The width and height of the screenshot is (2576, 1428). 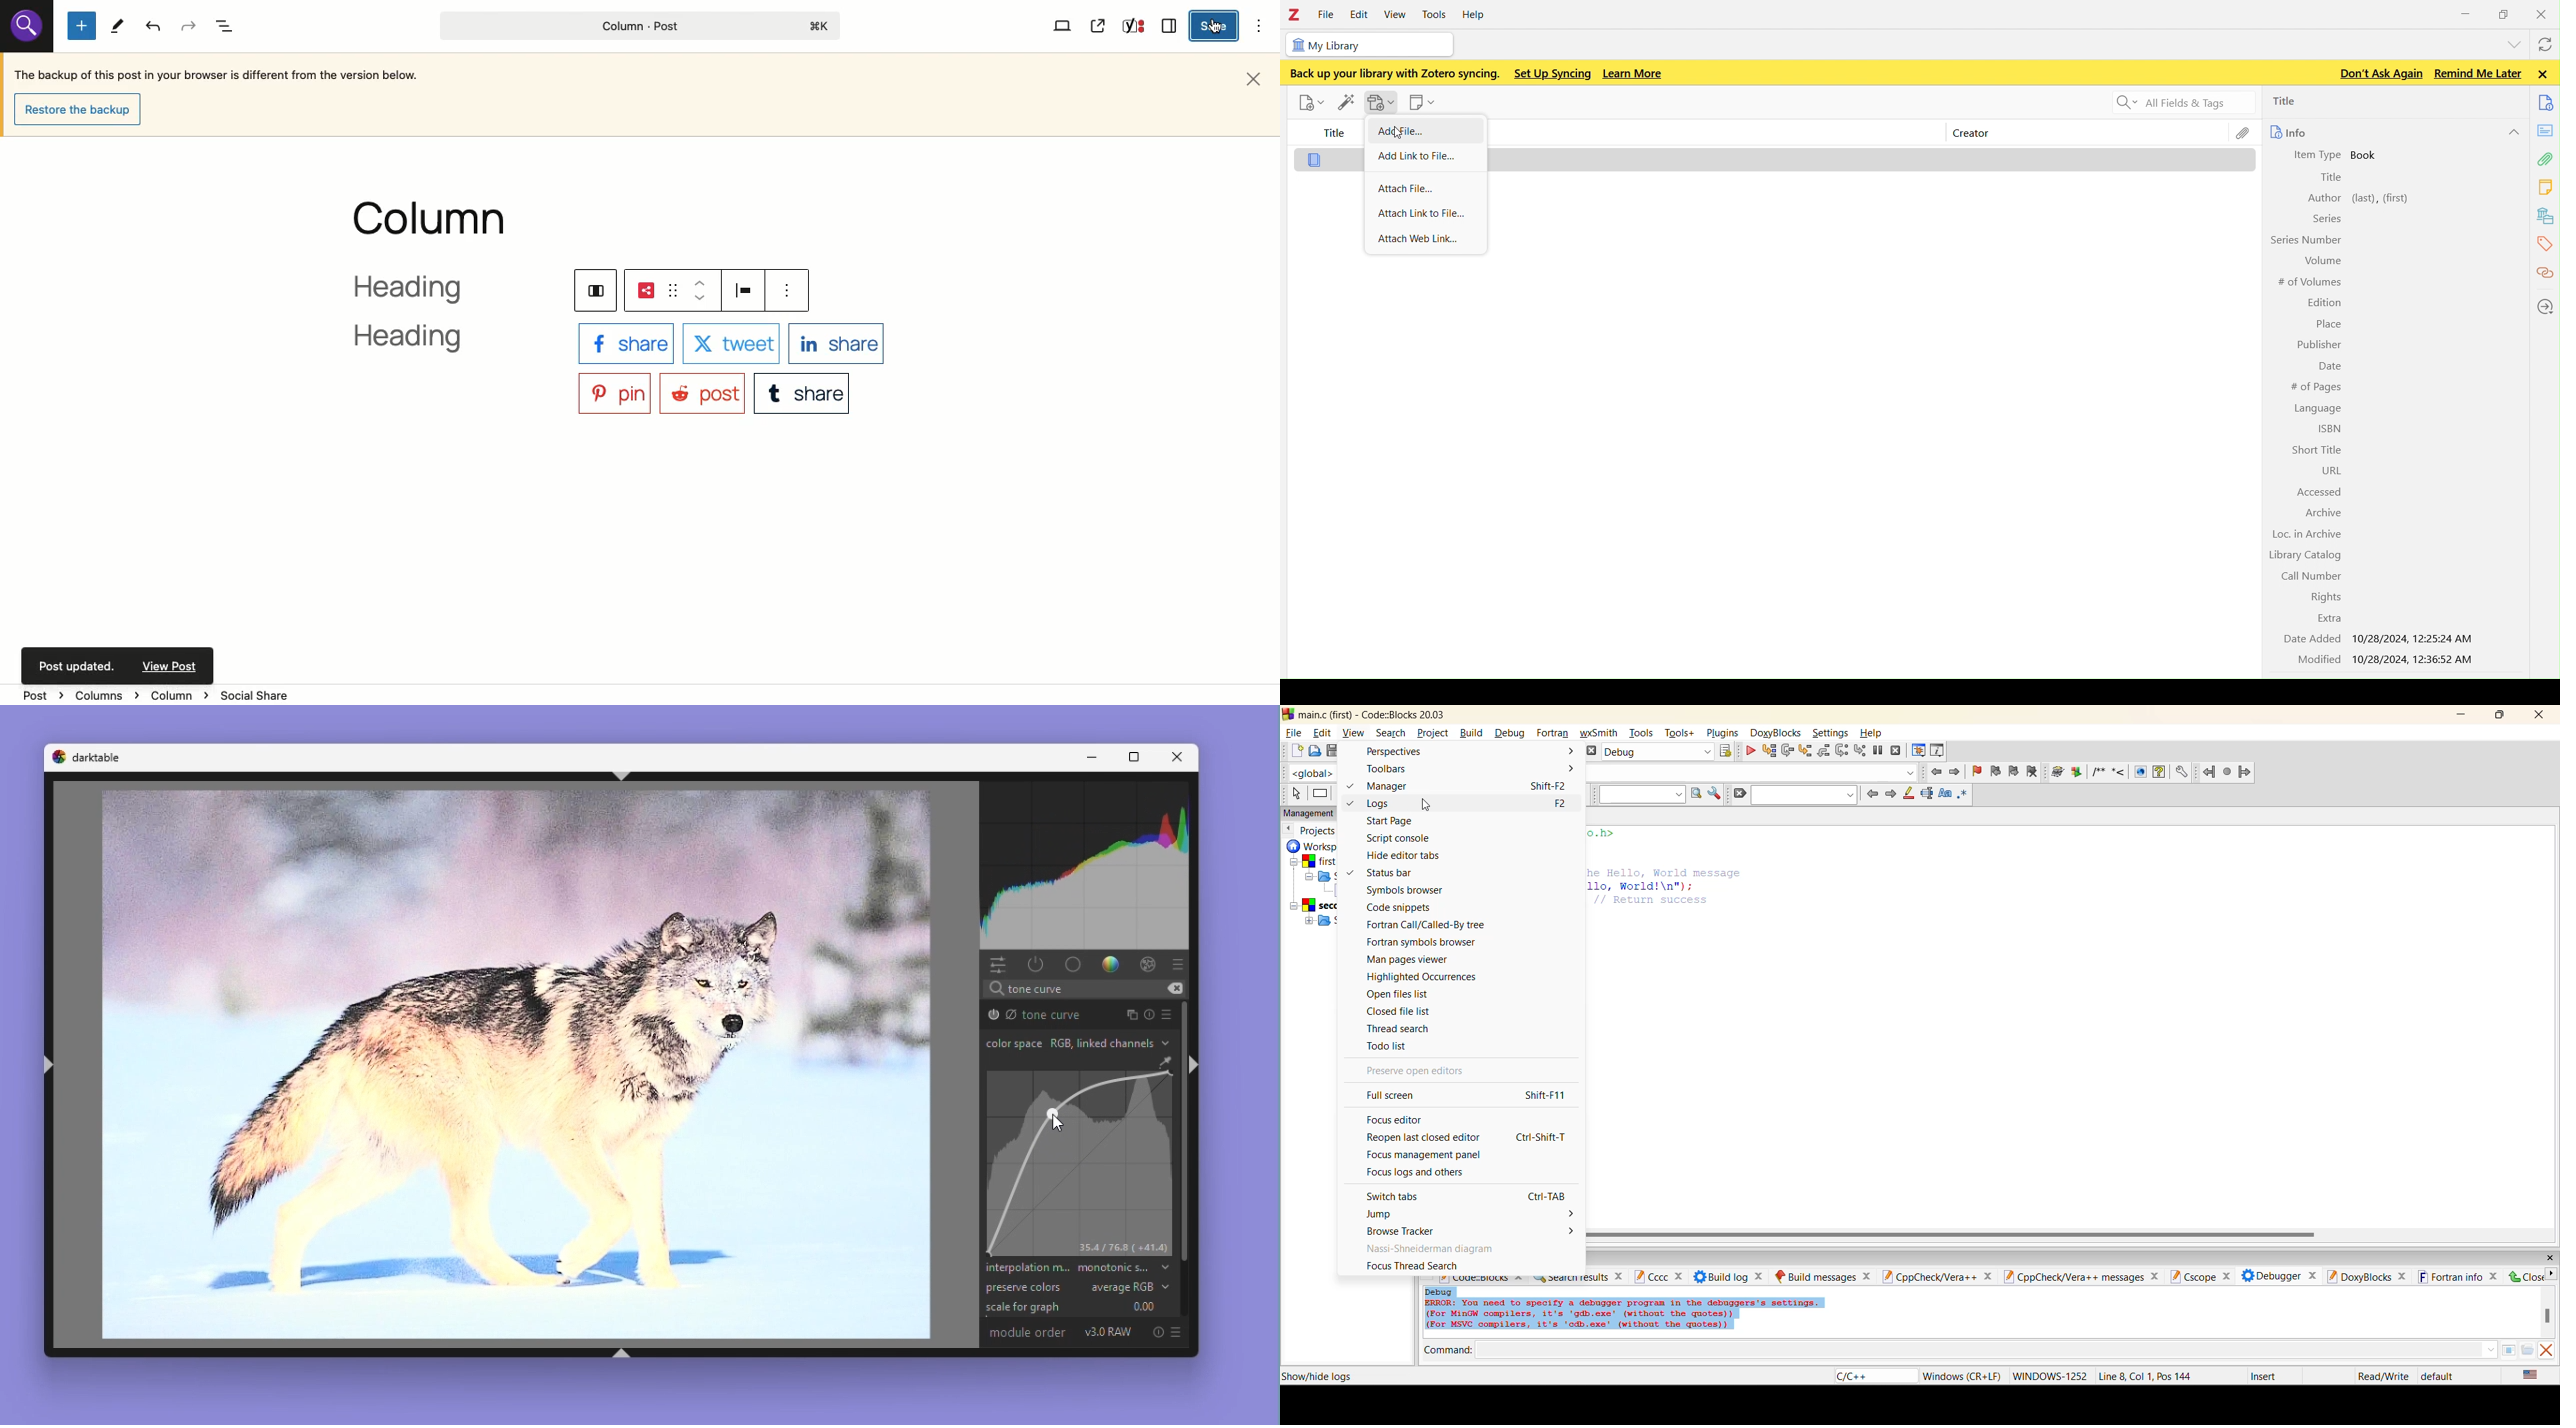 I want to click on step out, so click(x=1824, y=750).